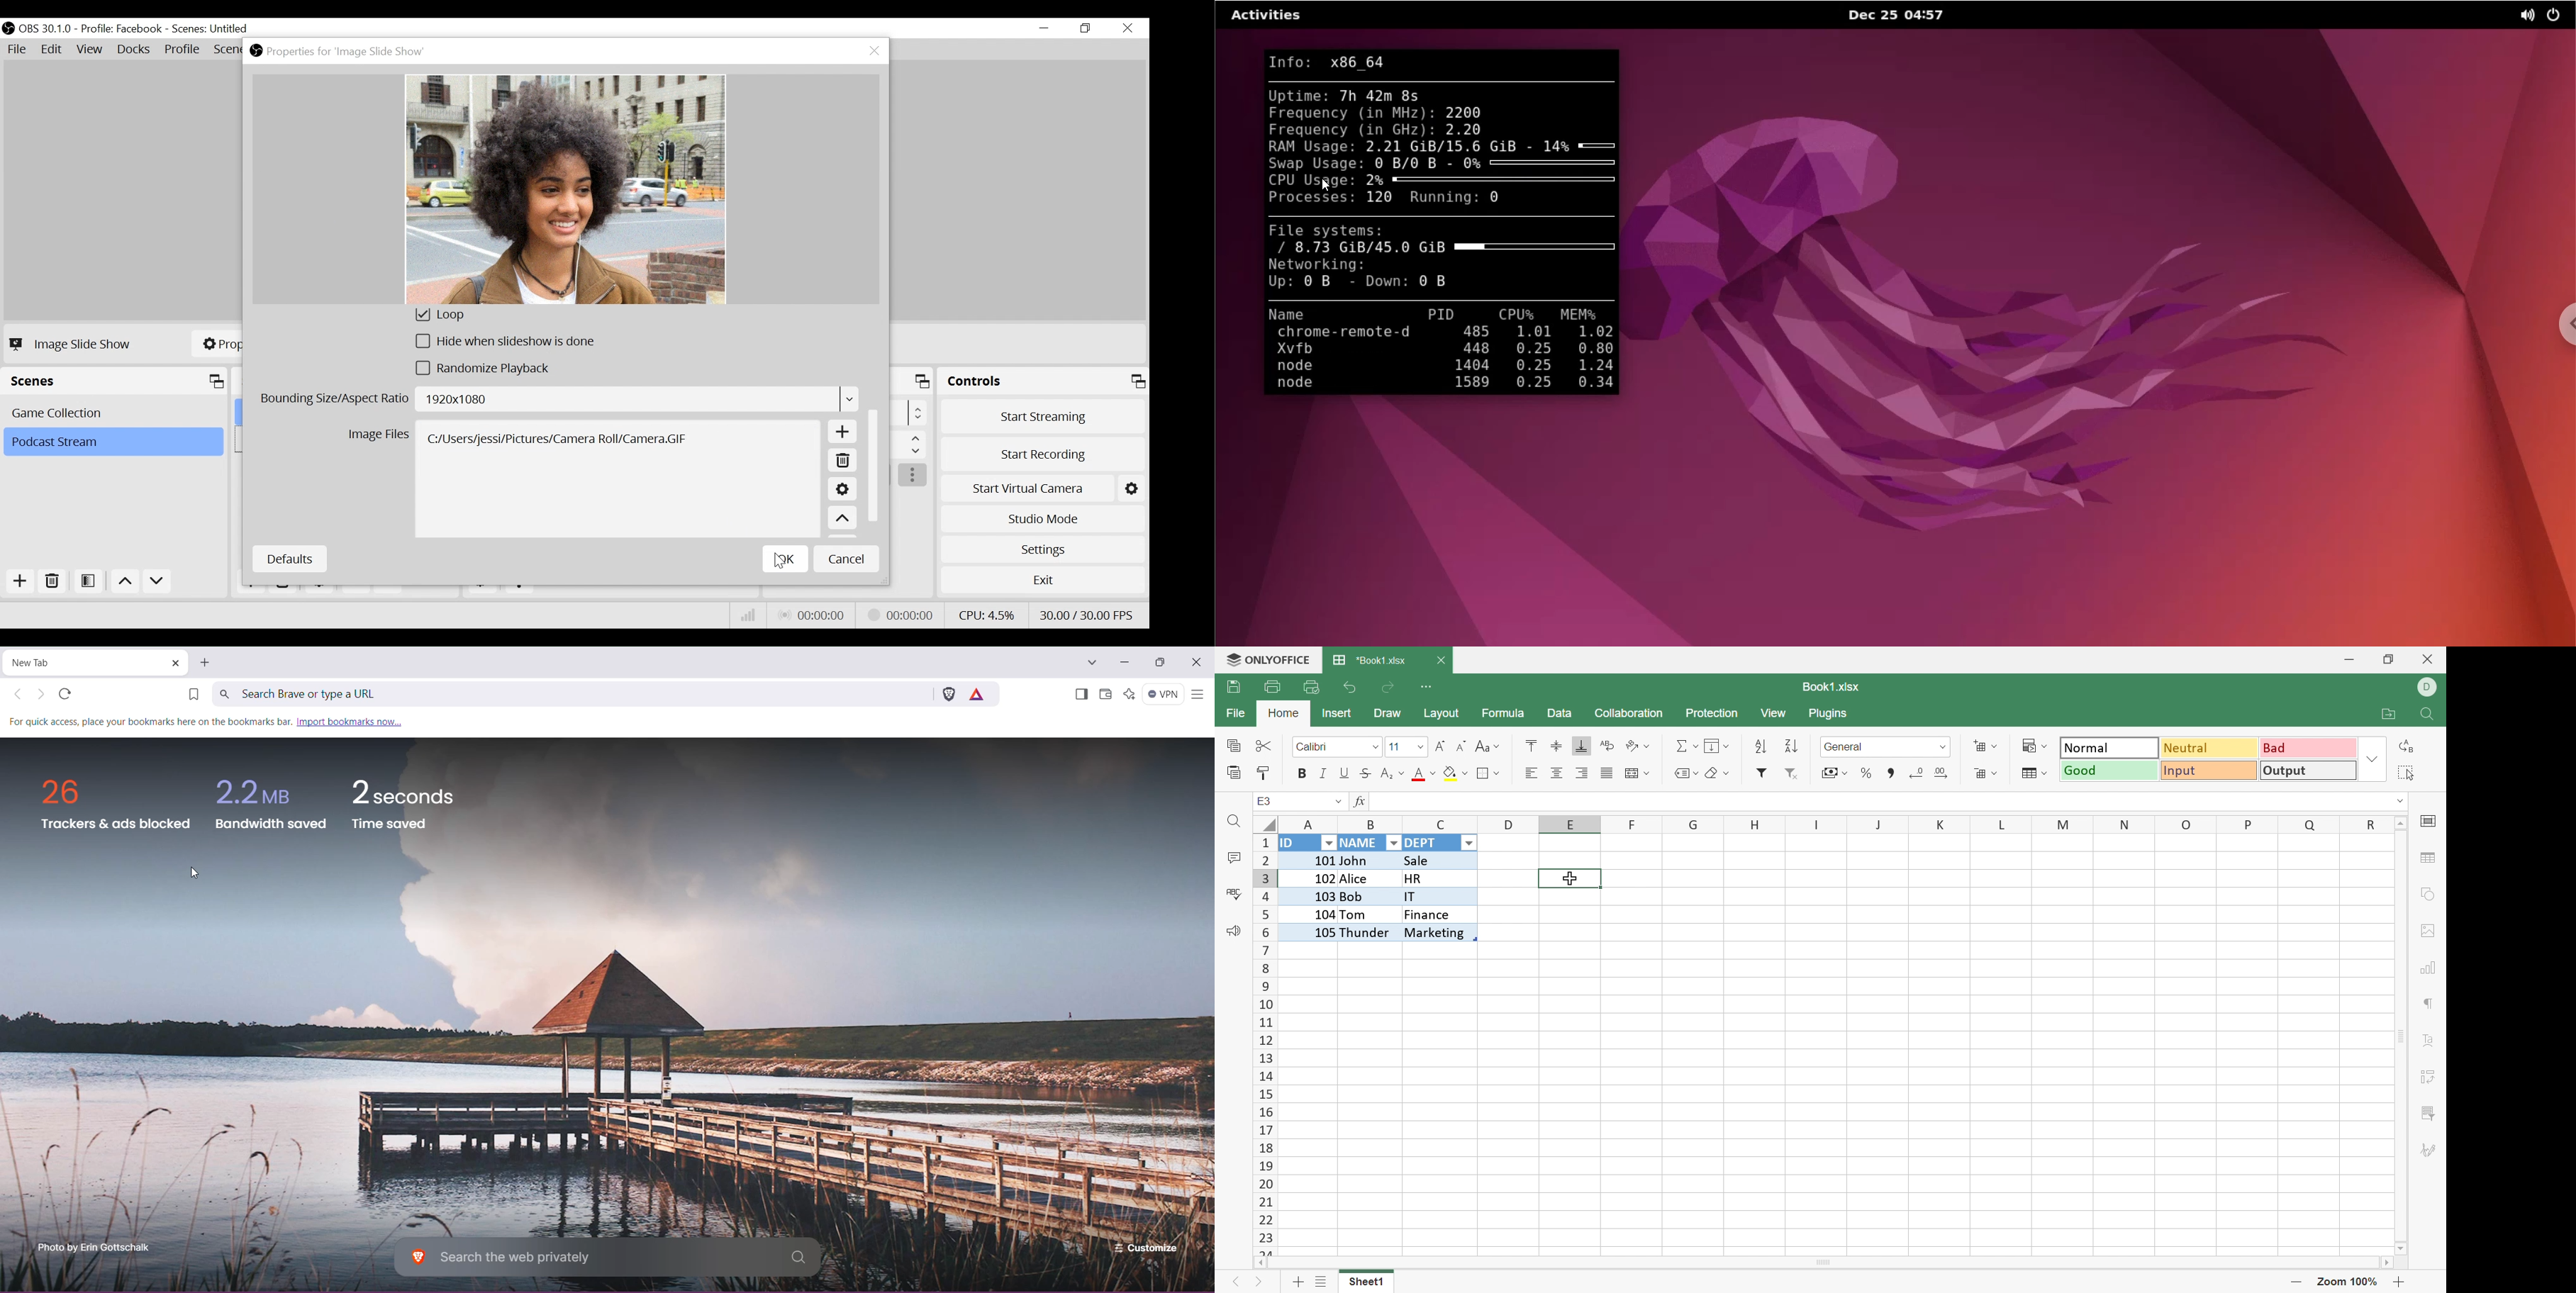  What do you see at coordinates (1833, 773) in the screenshot?
I see `Accounting` at bounding box center [1833, 773].